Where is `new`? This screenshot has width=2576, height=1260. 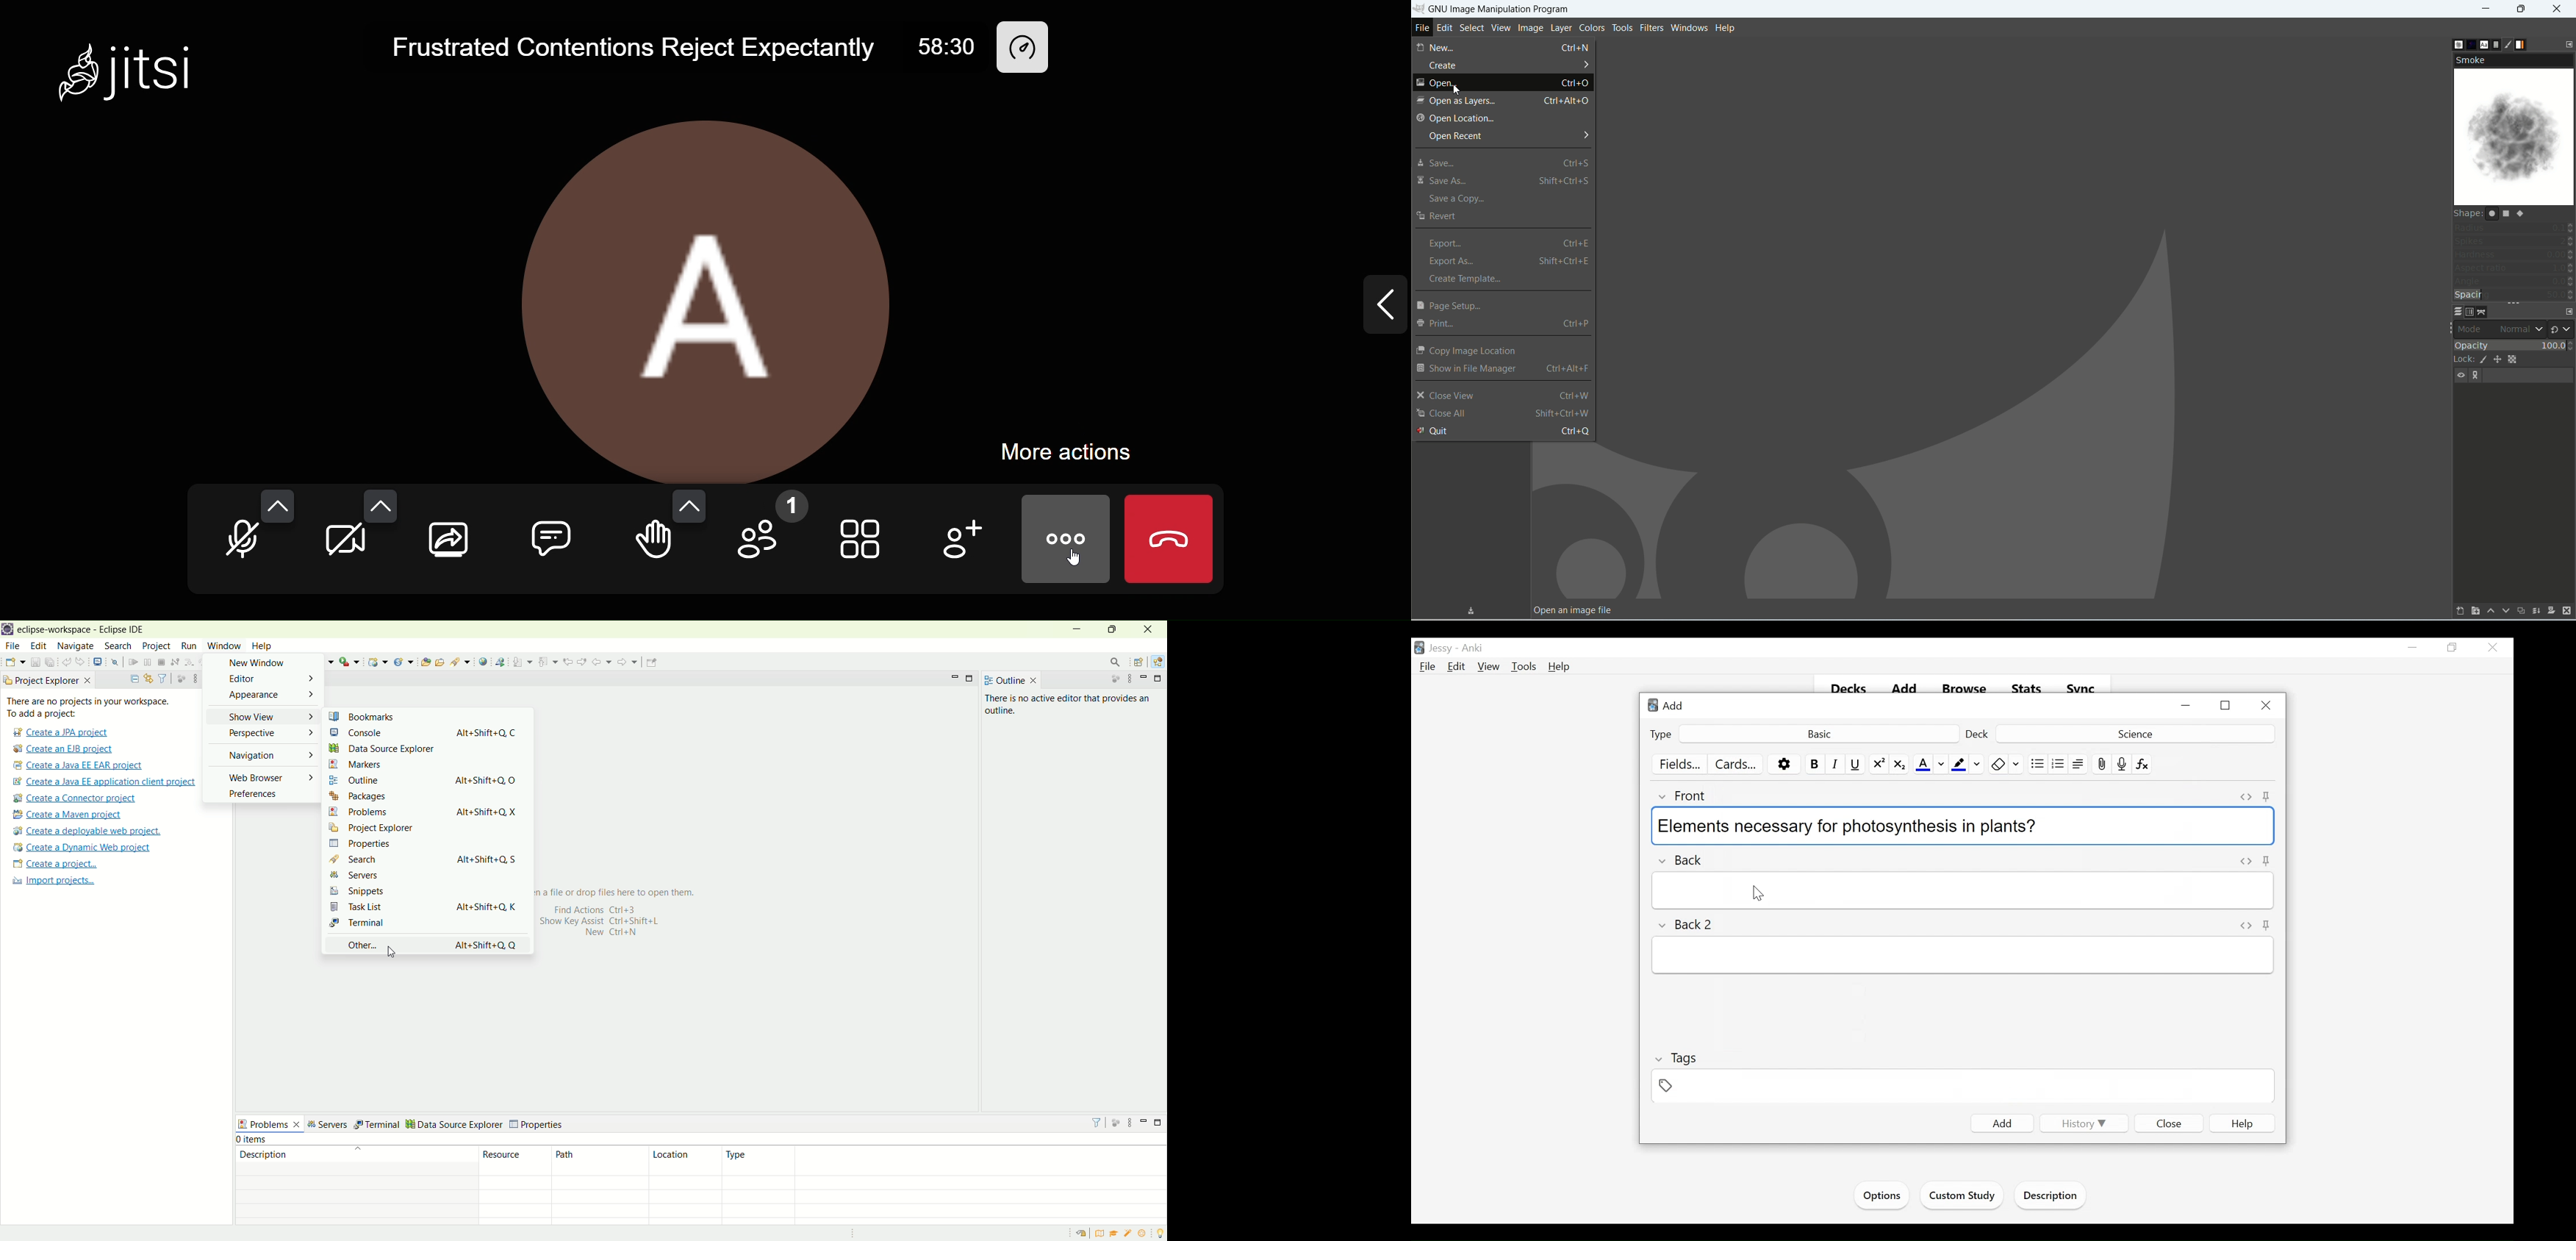 new is located at coordinates (1504, 47).